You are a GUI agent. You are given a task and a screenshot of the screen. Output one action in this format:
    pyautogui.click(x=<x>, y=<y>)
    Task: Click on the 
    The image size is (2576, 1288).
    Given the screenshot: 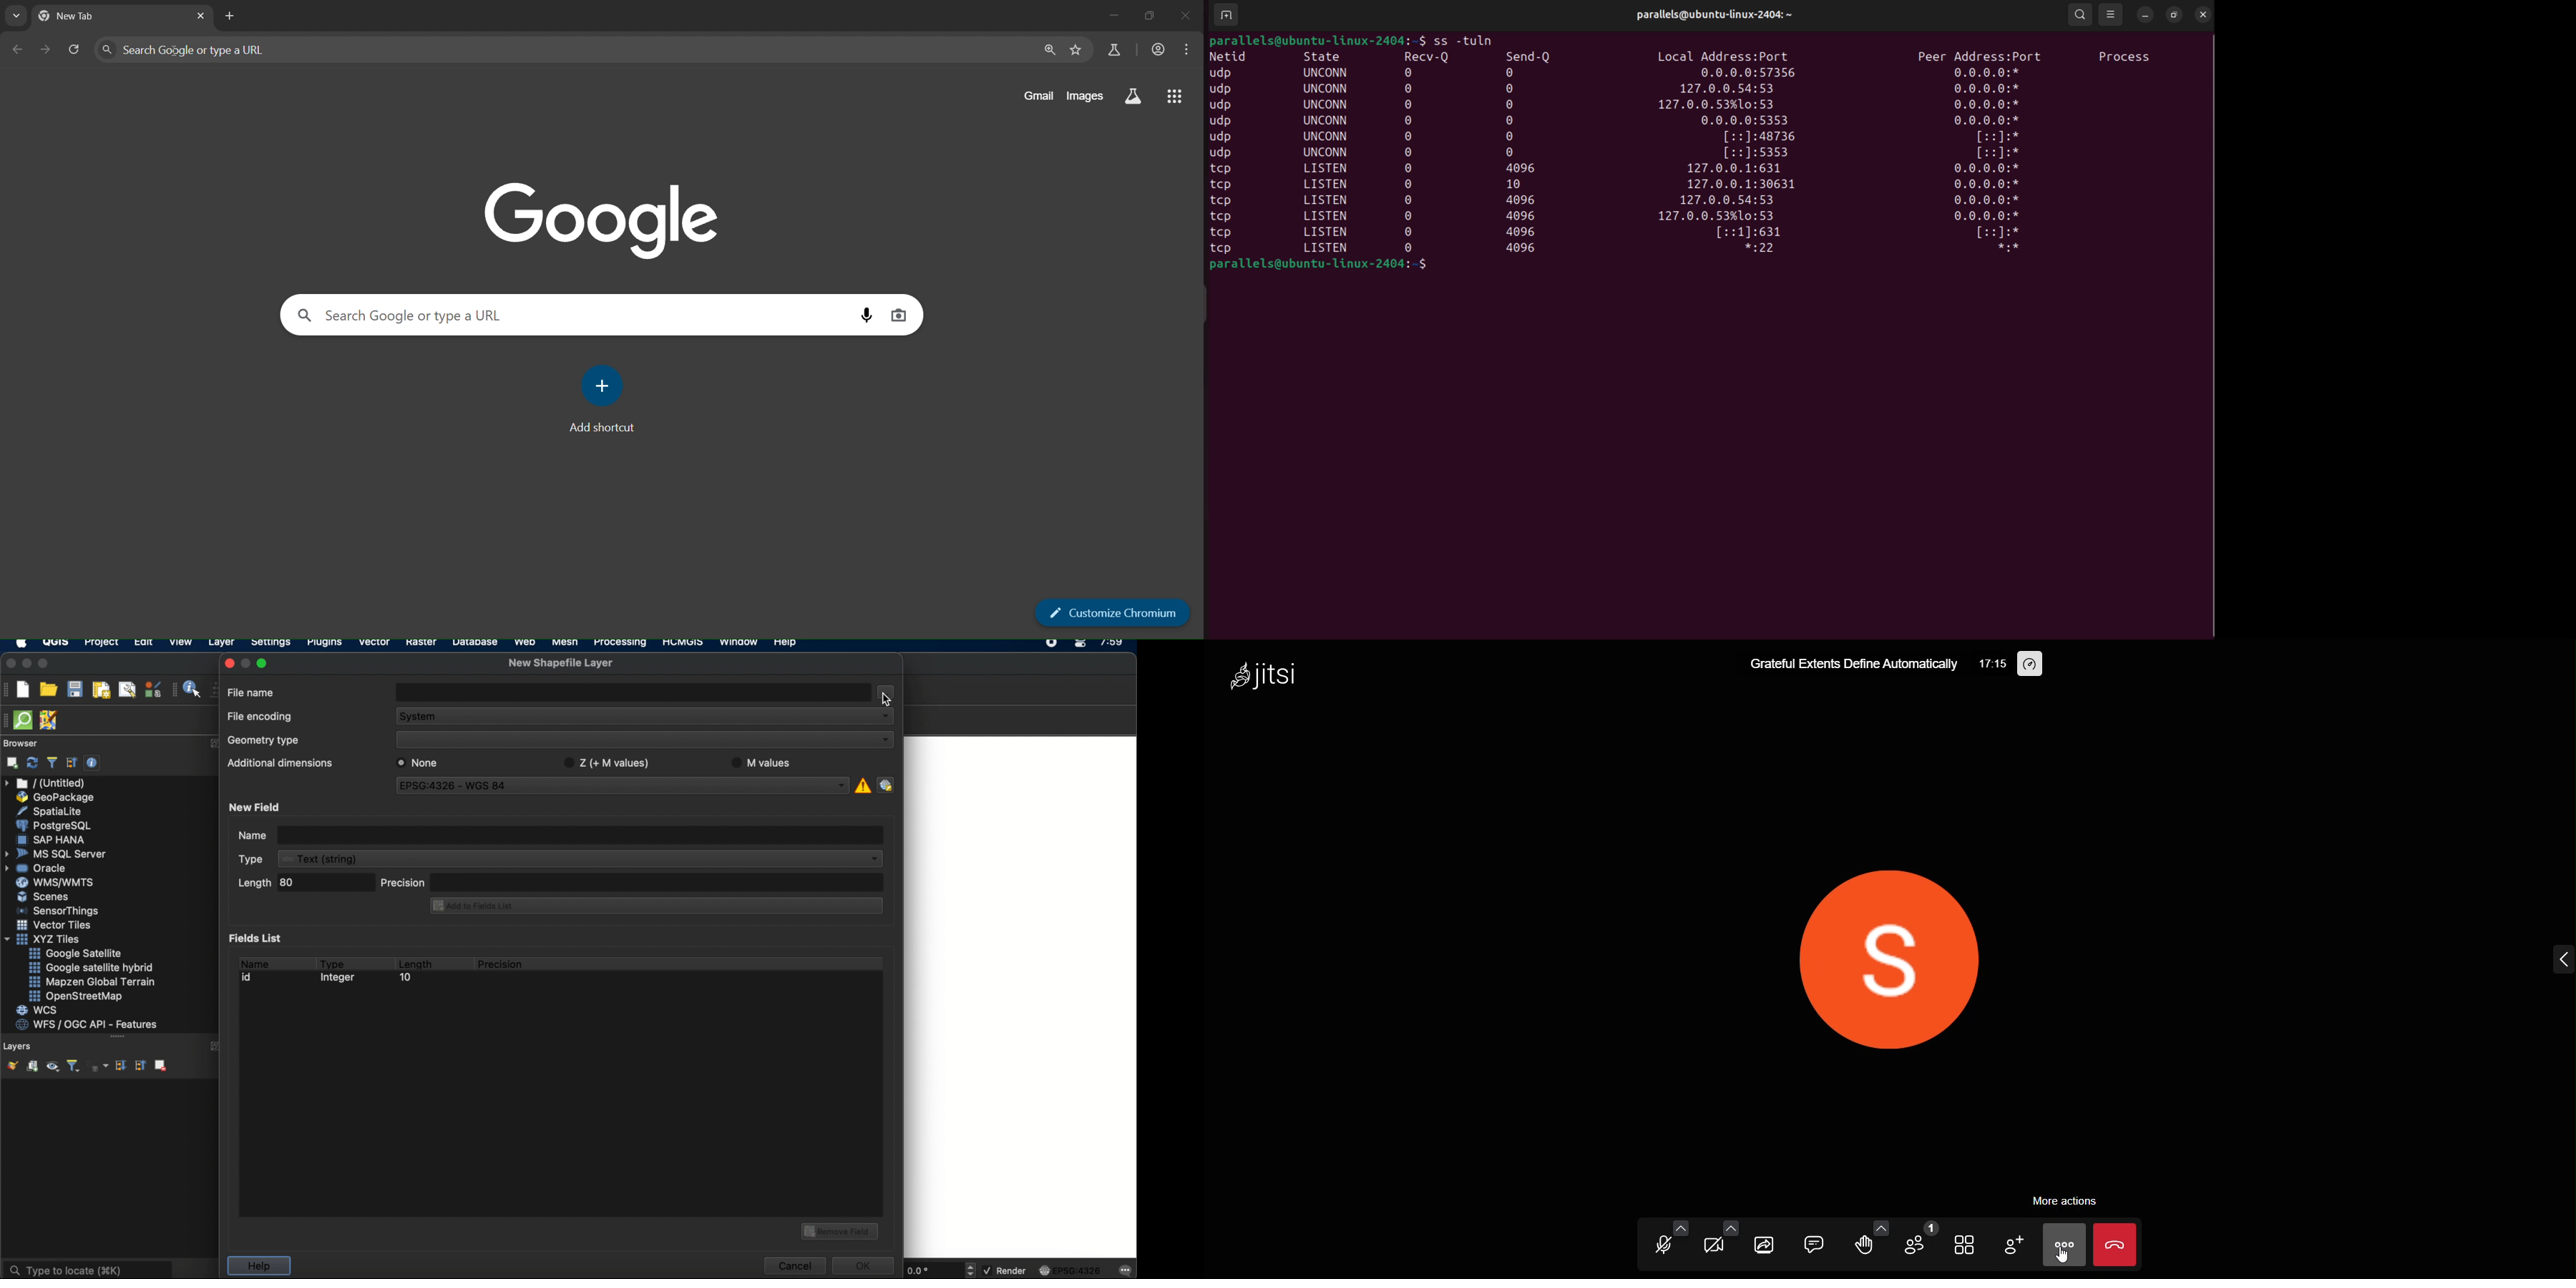 What is the action you would take?
    pyautogui.click(x=1409, y=136)
    